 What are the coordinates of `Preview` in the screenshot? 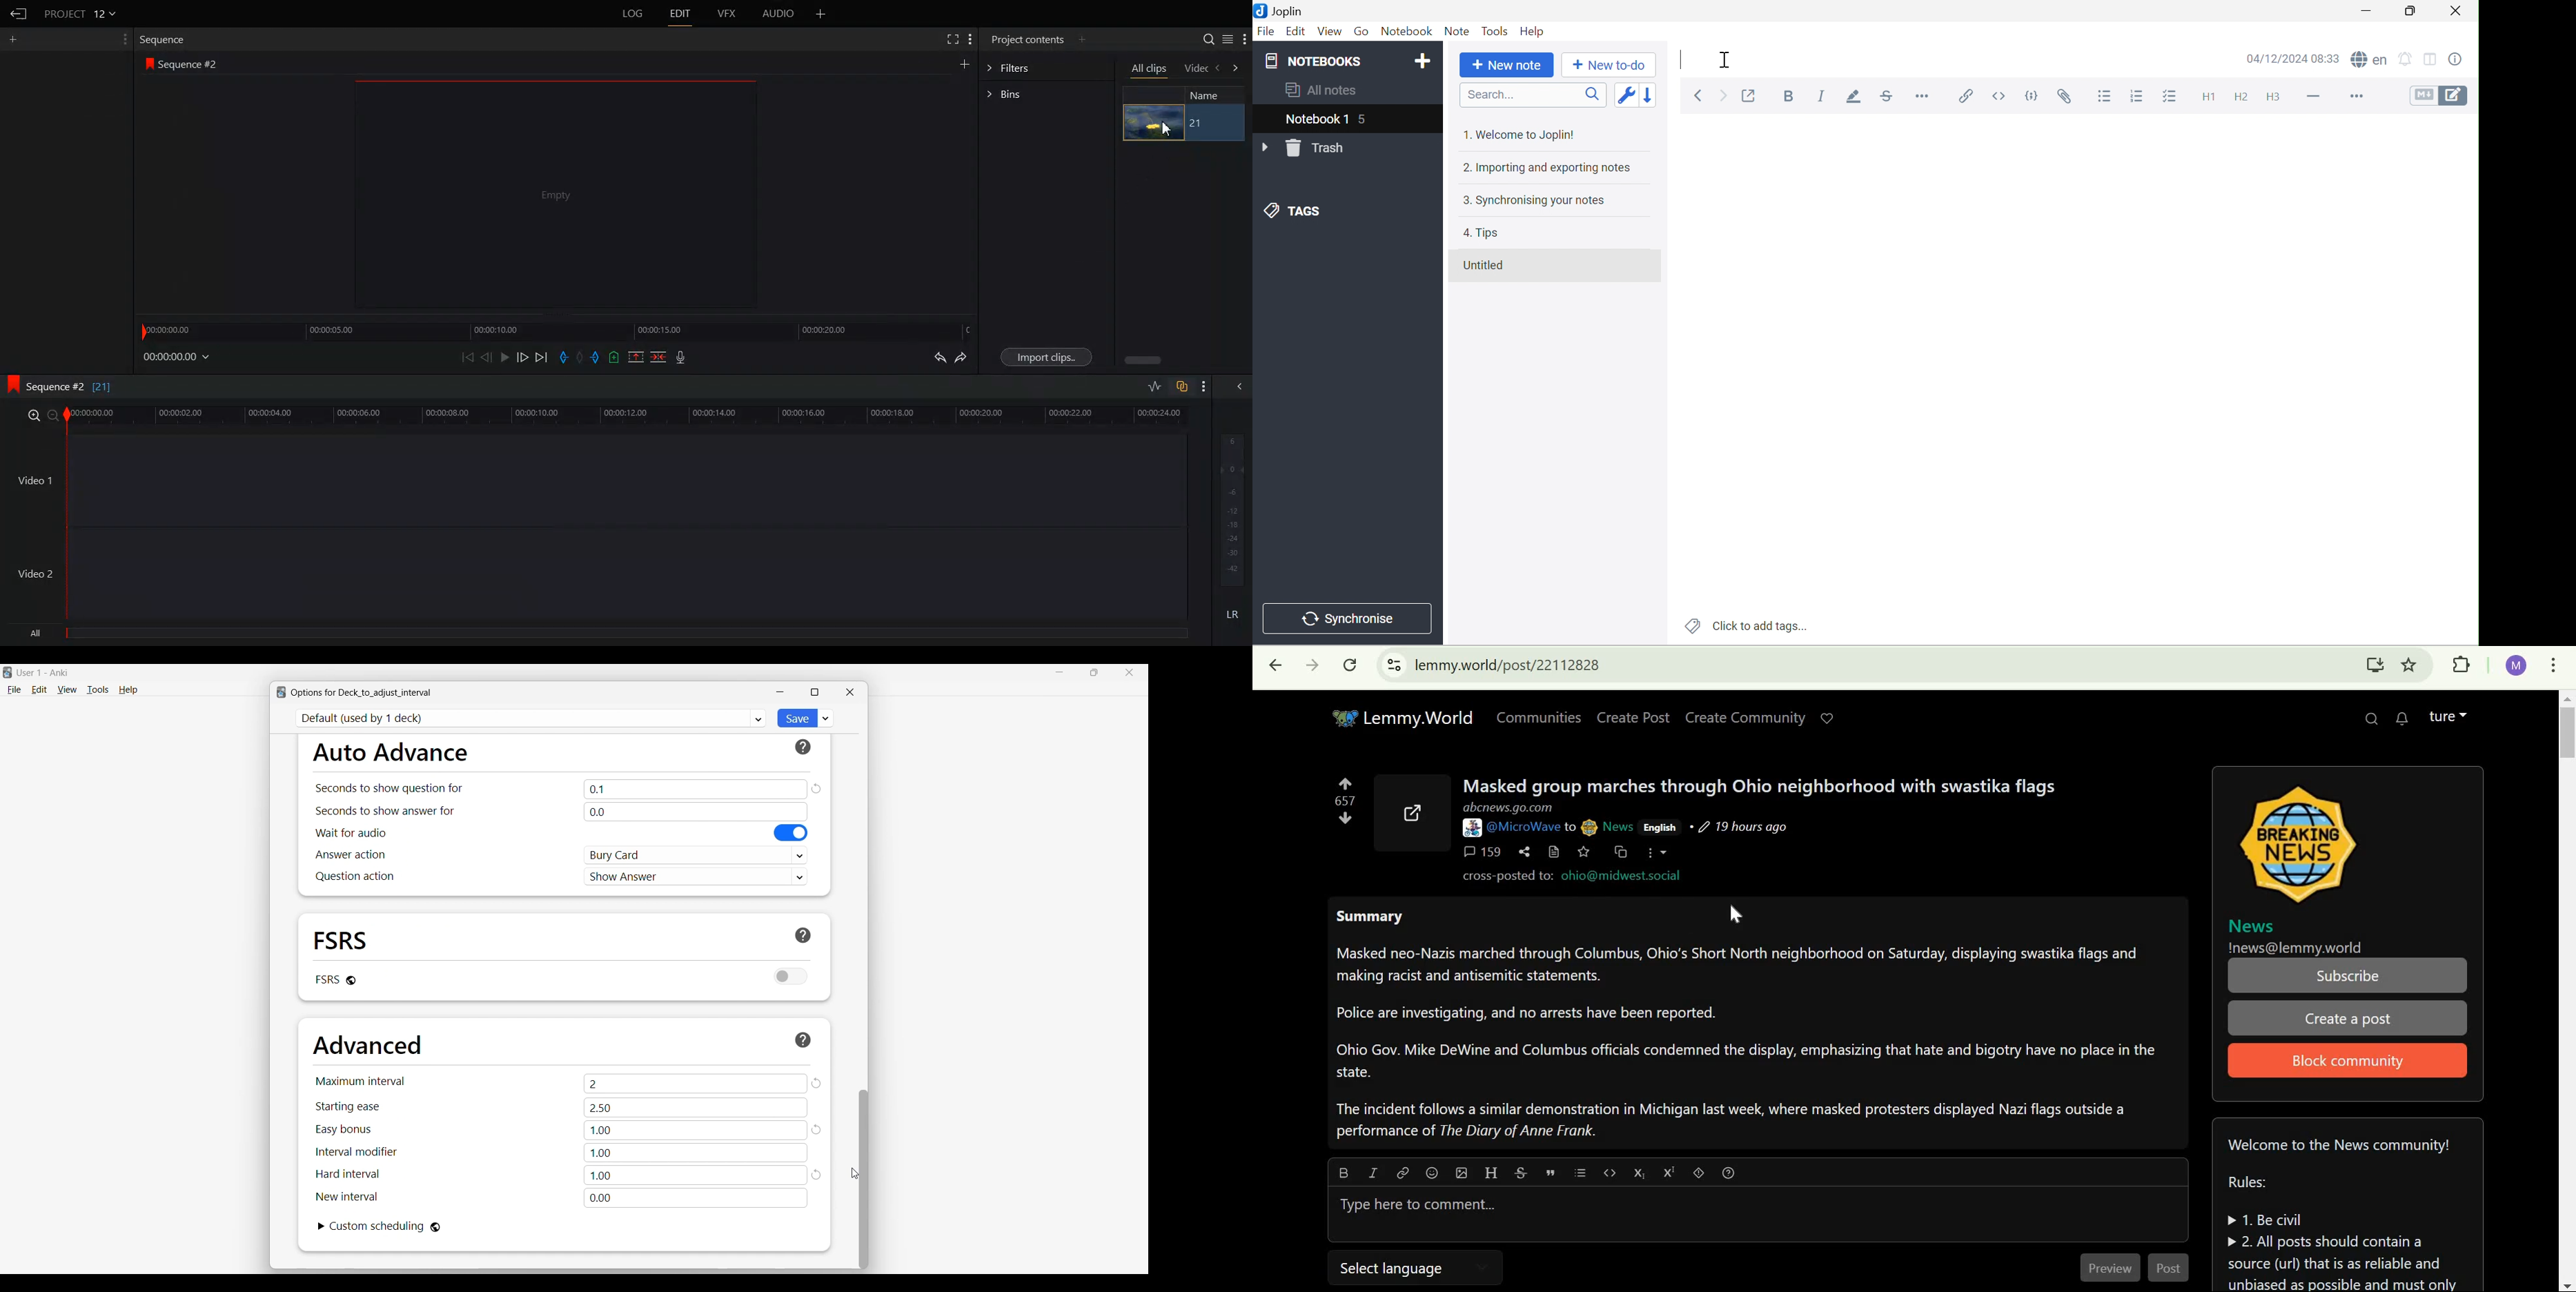 It's located at (2107, 1269).